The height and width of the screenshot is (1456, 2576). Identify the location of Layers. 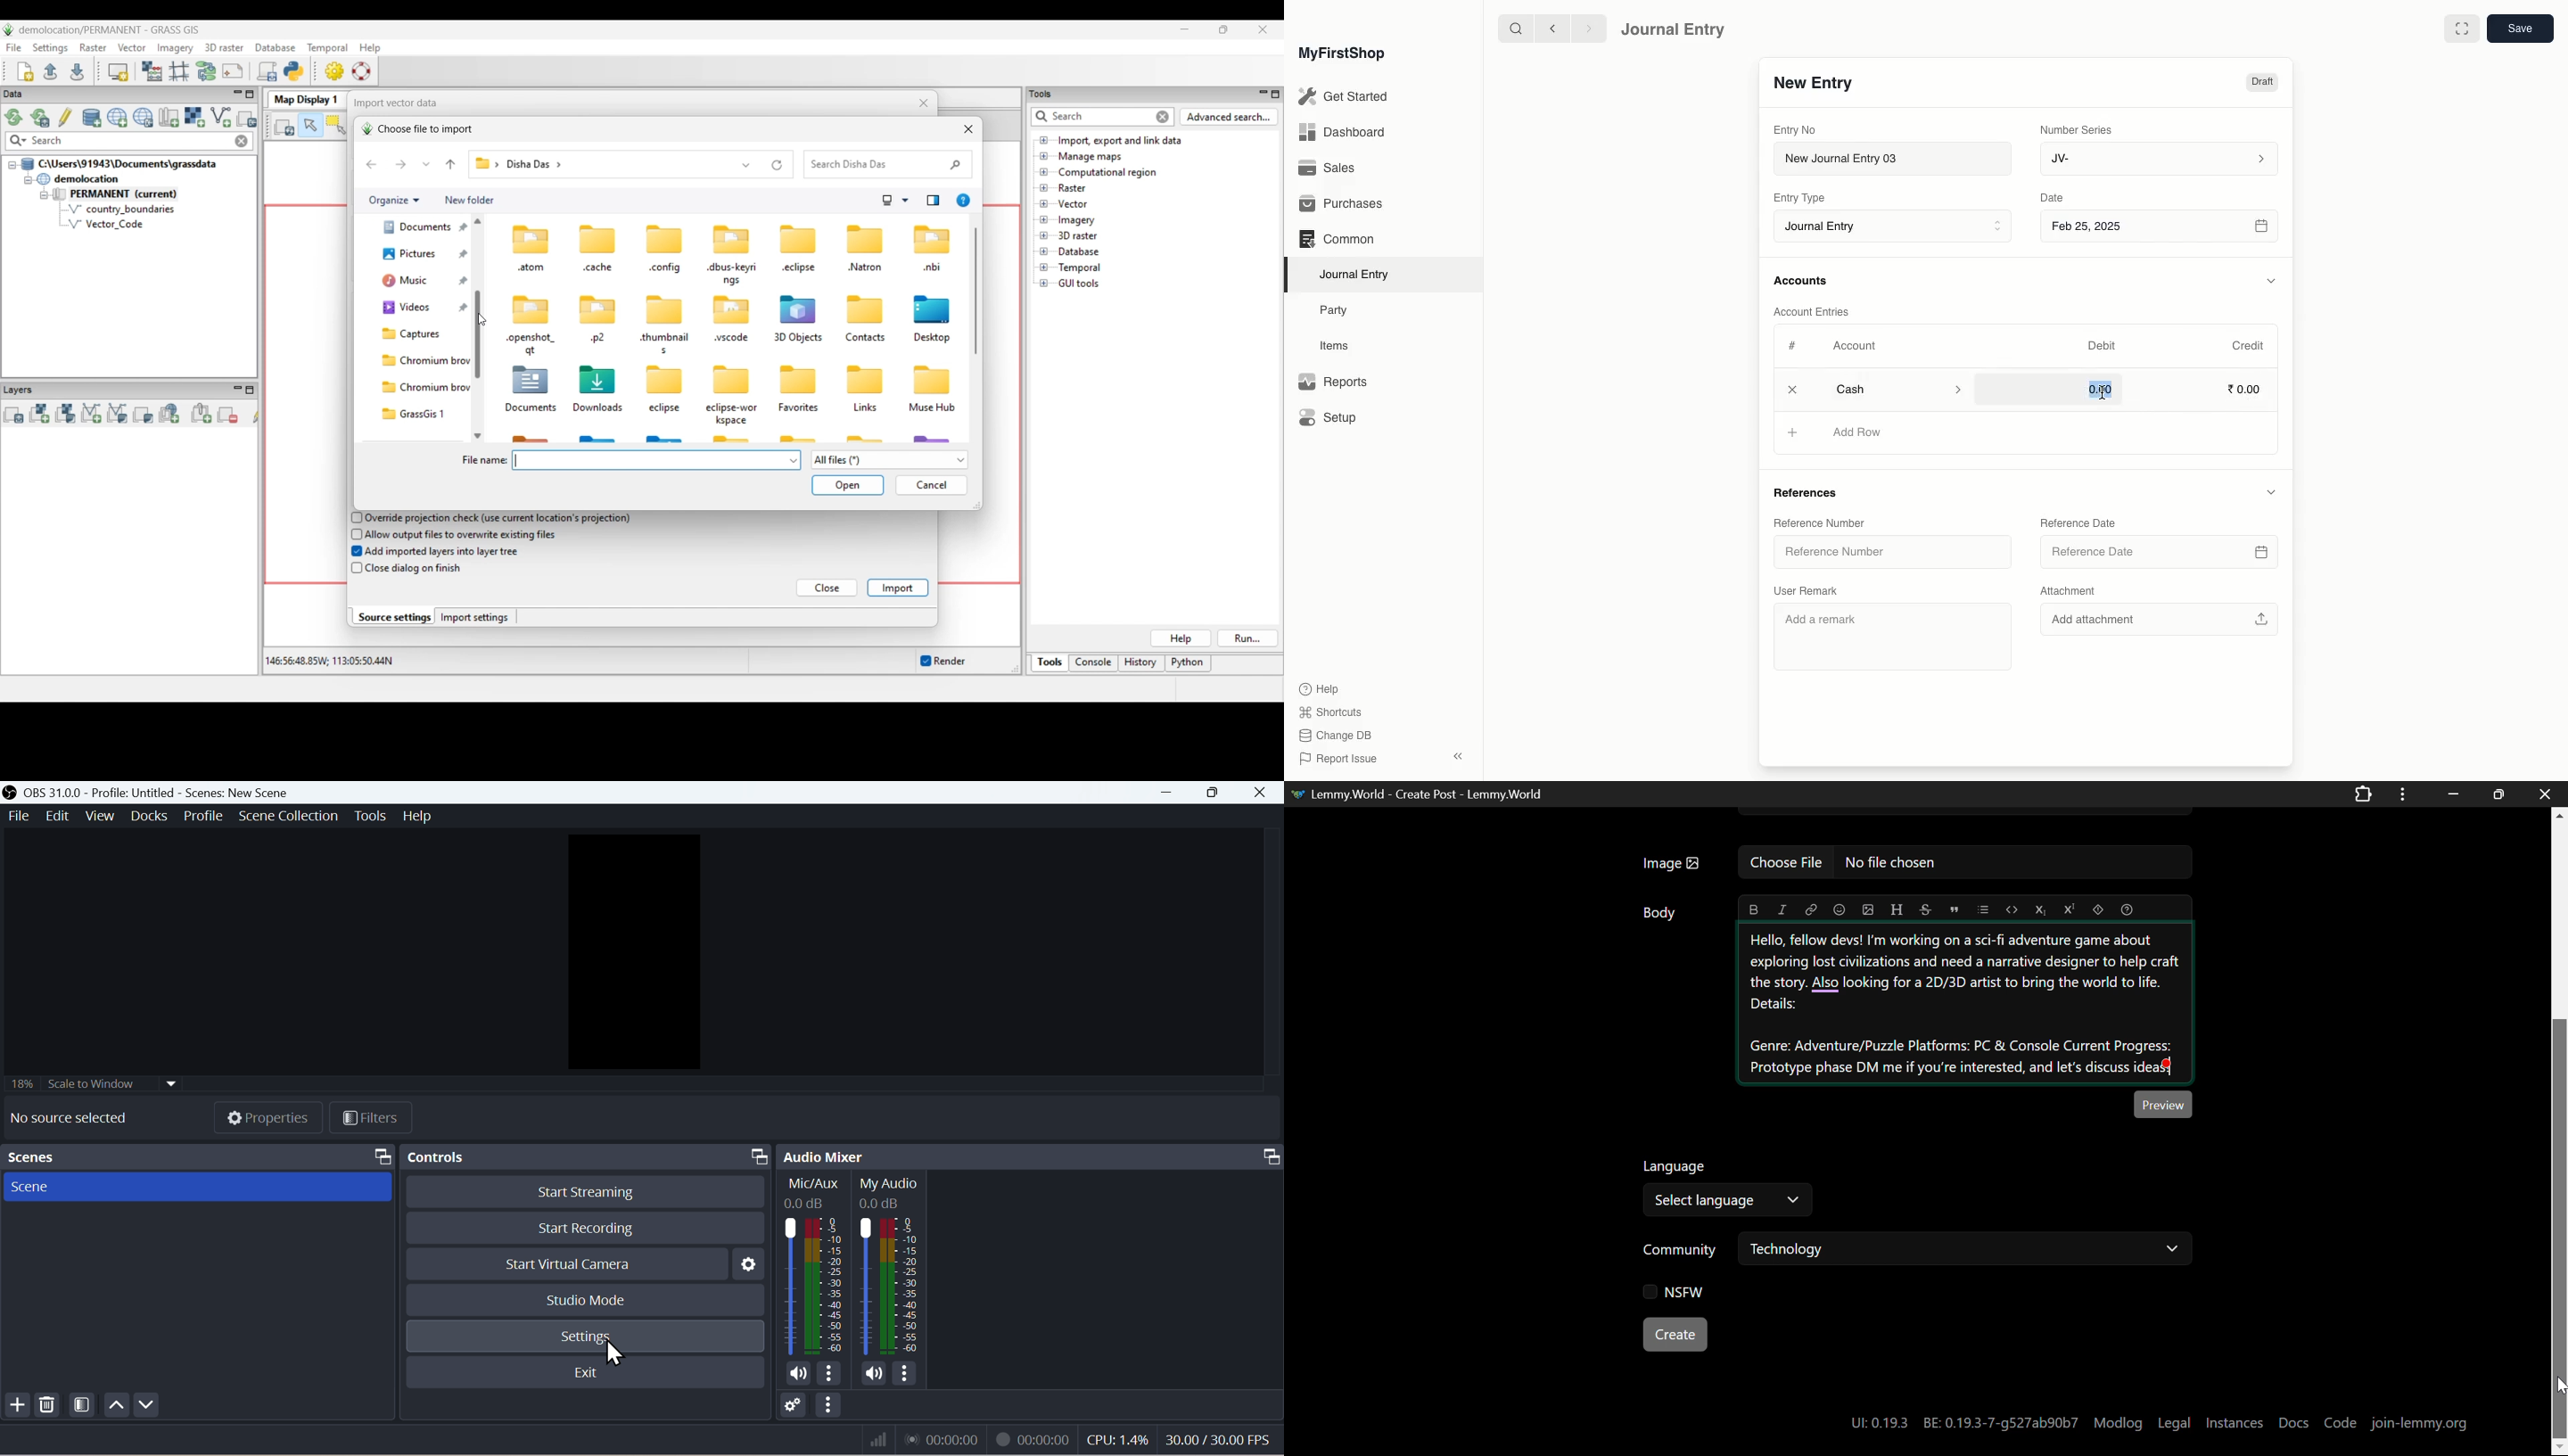
(21, 389).